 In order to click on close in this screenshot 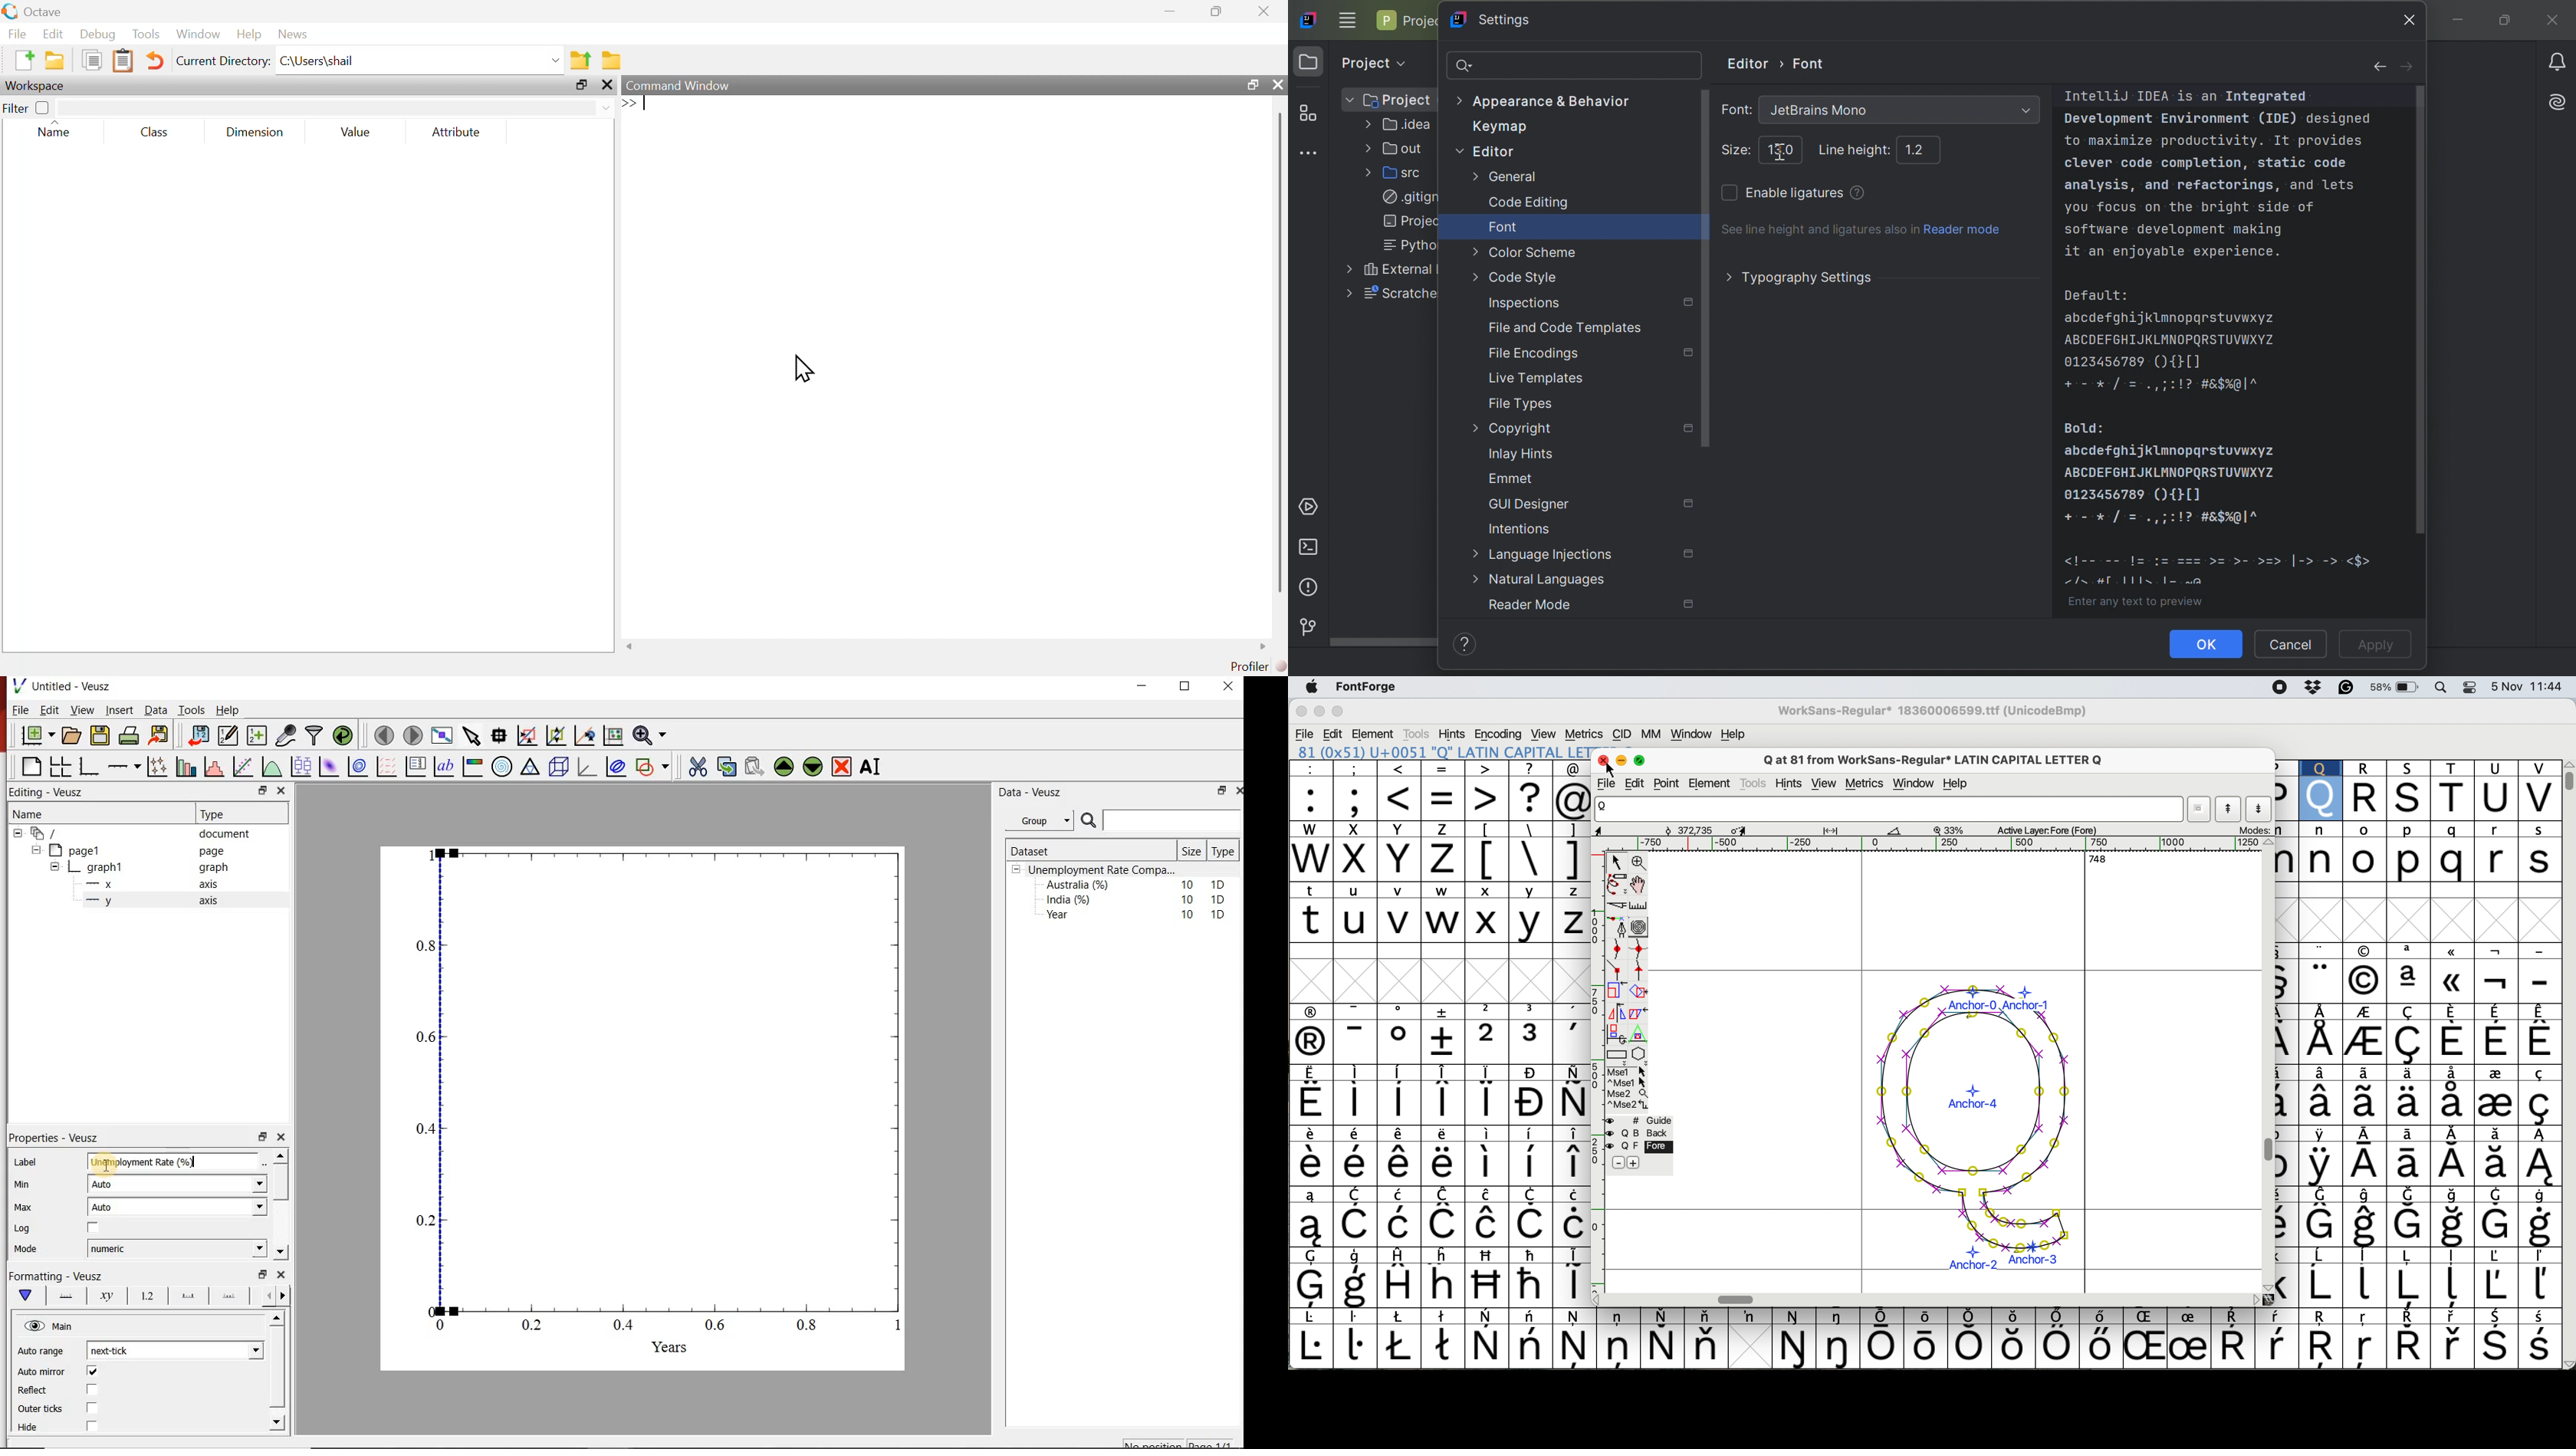, I will do `click(607, 86)`.